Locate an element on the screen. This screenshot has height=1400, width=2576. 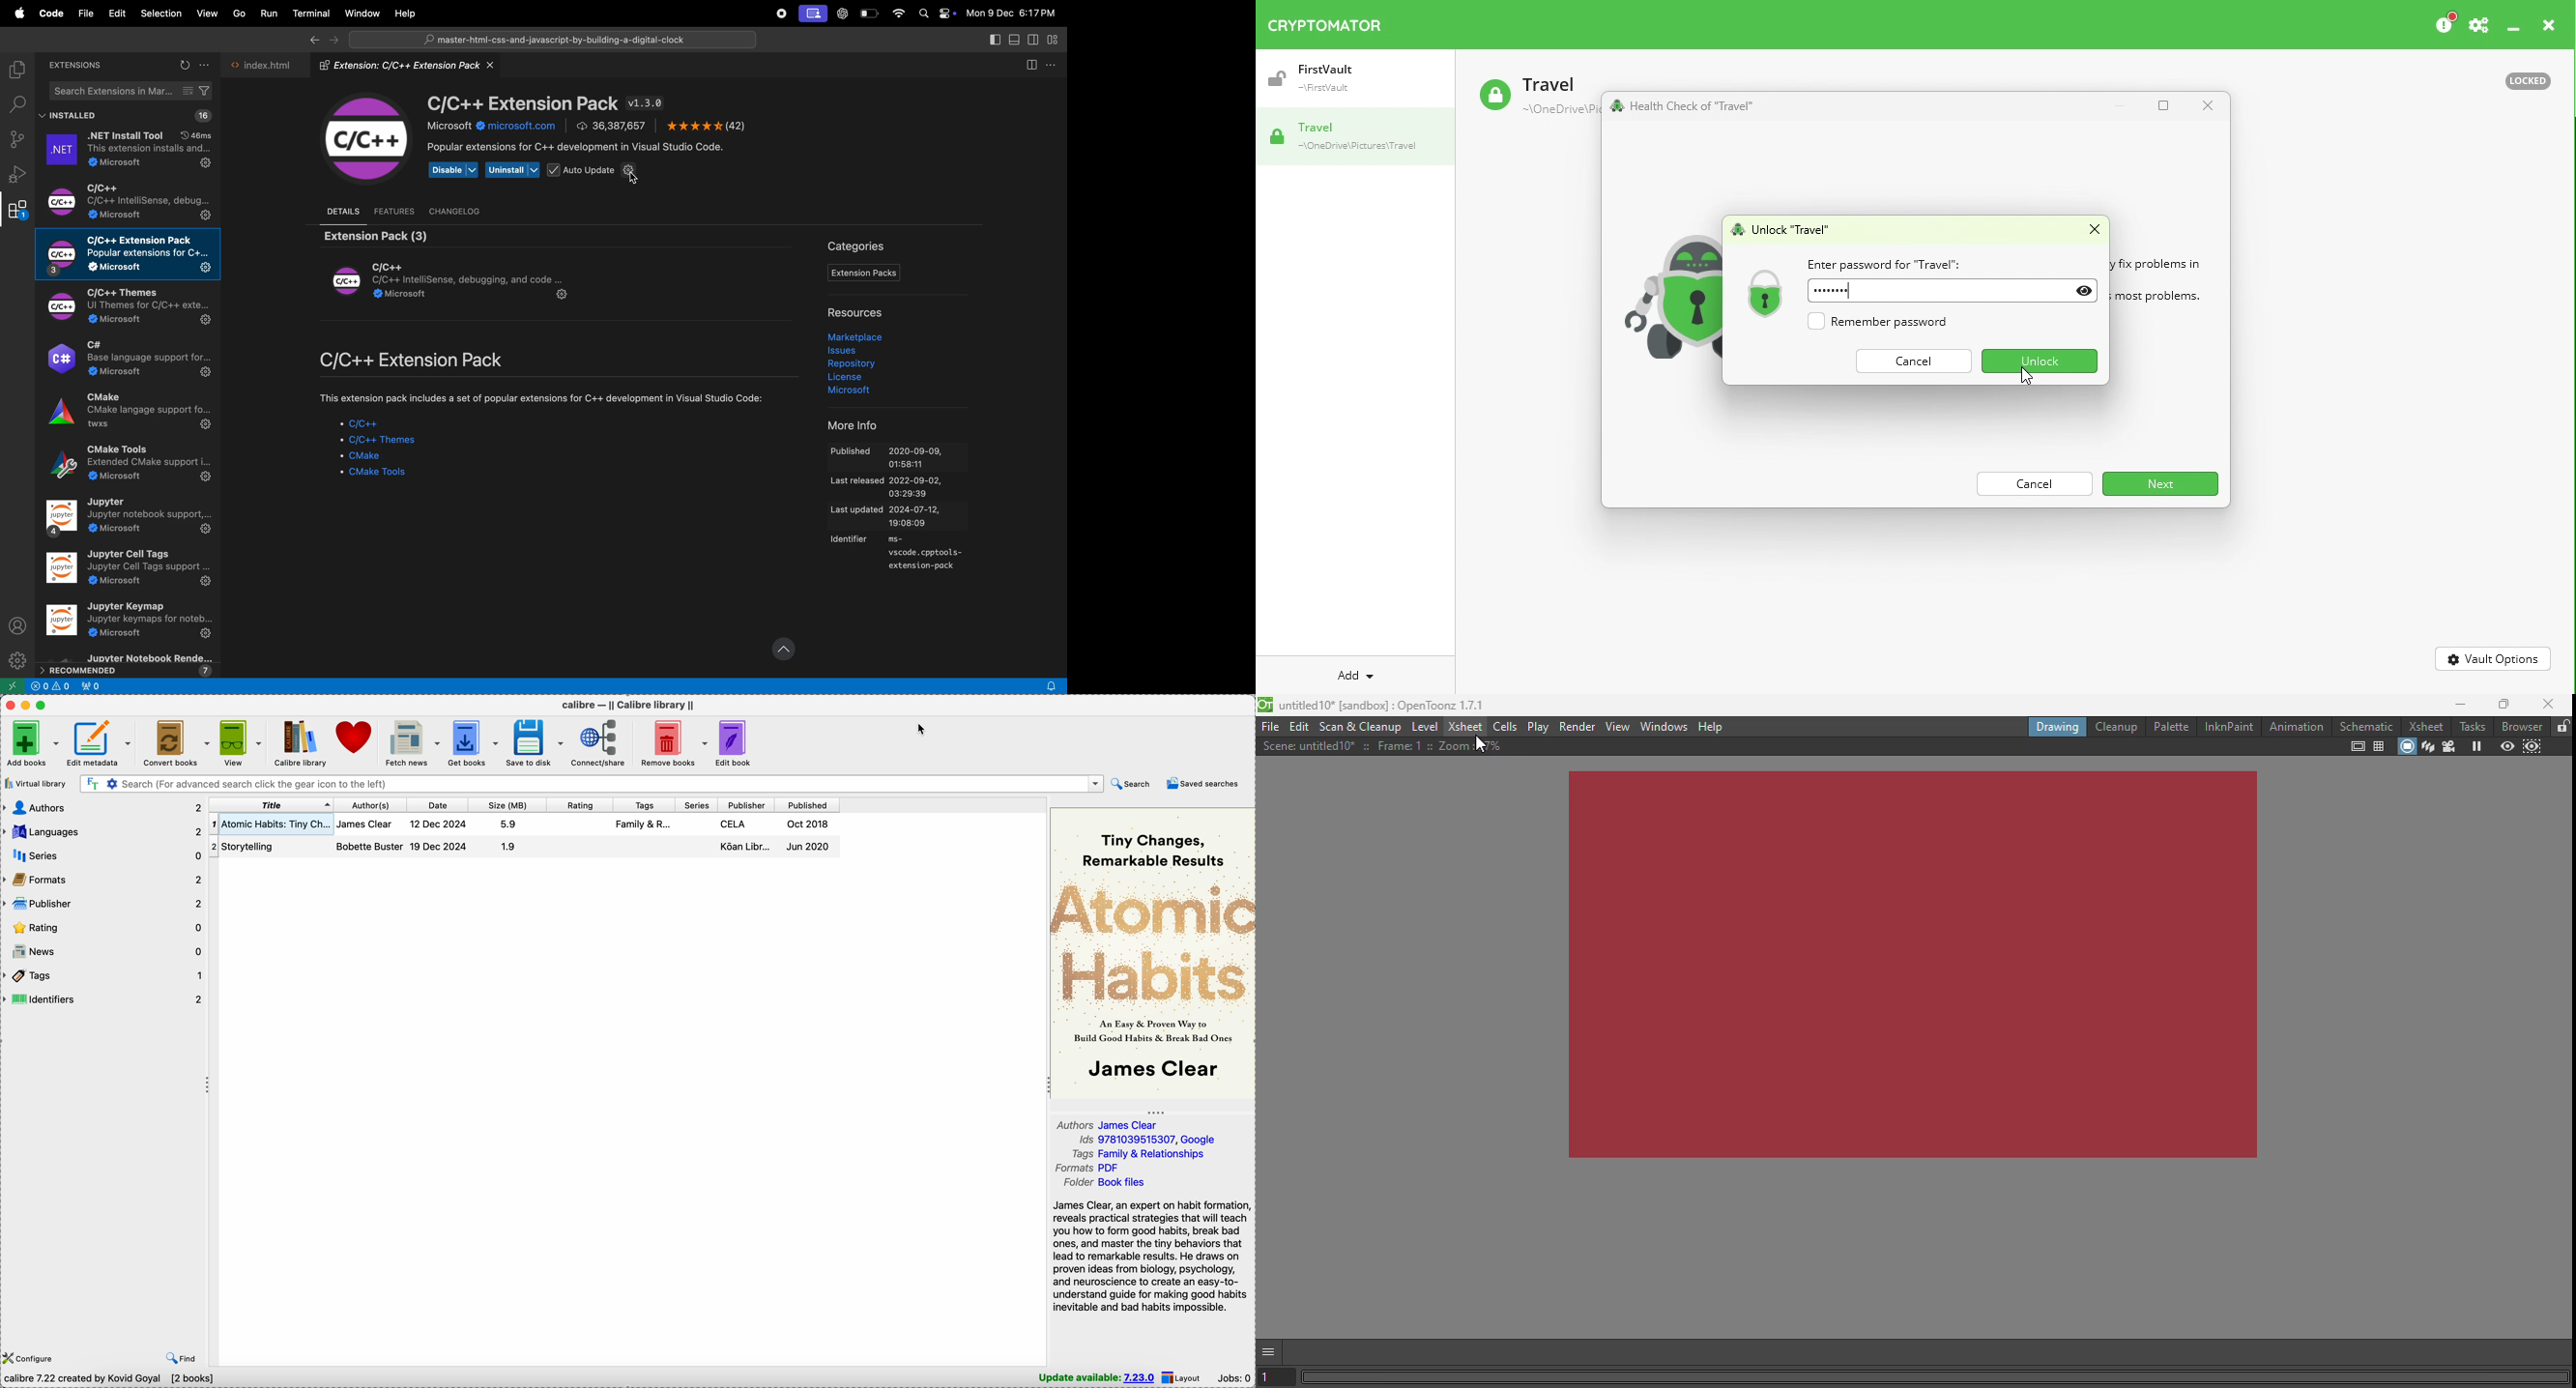
c/C++ extesnsiomns is located at coordinates (130, 201).